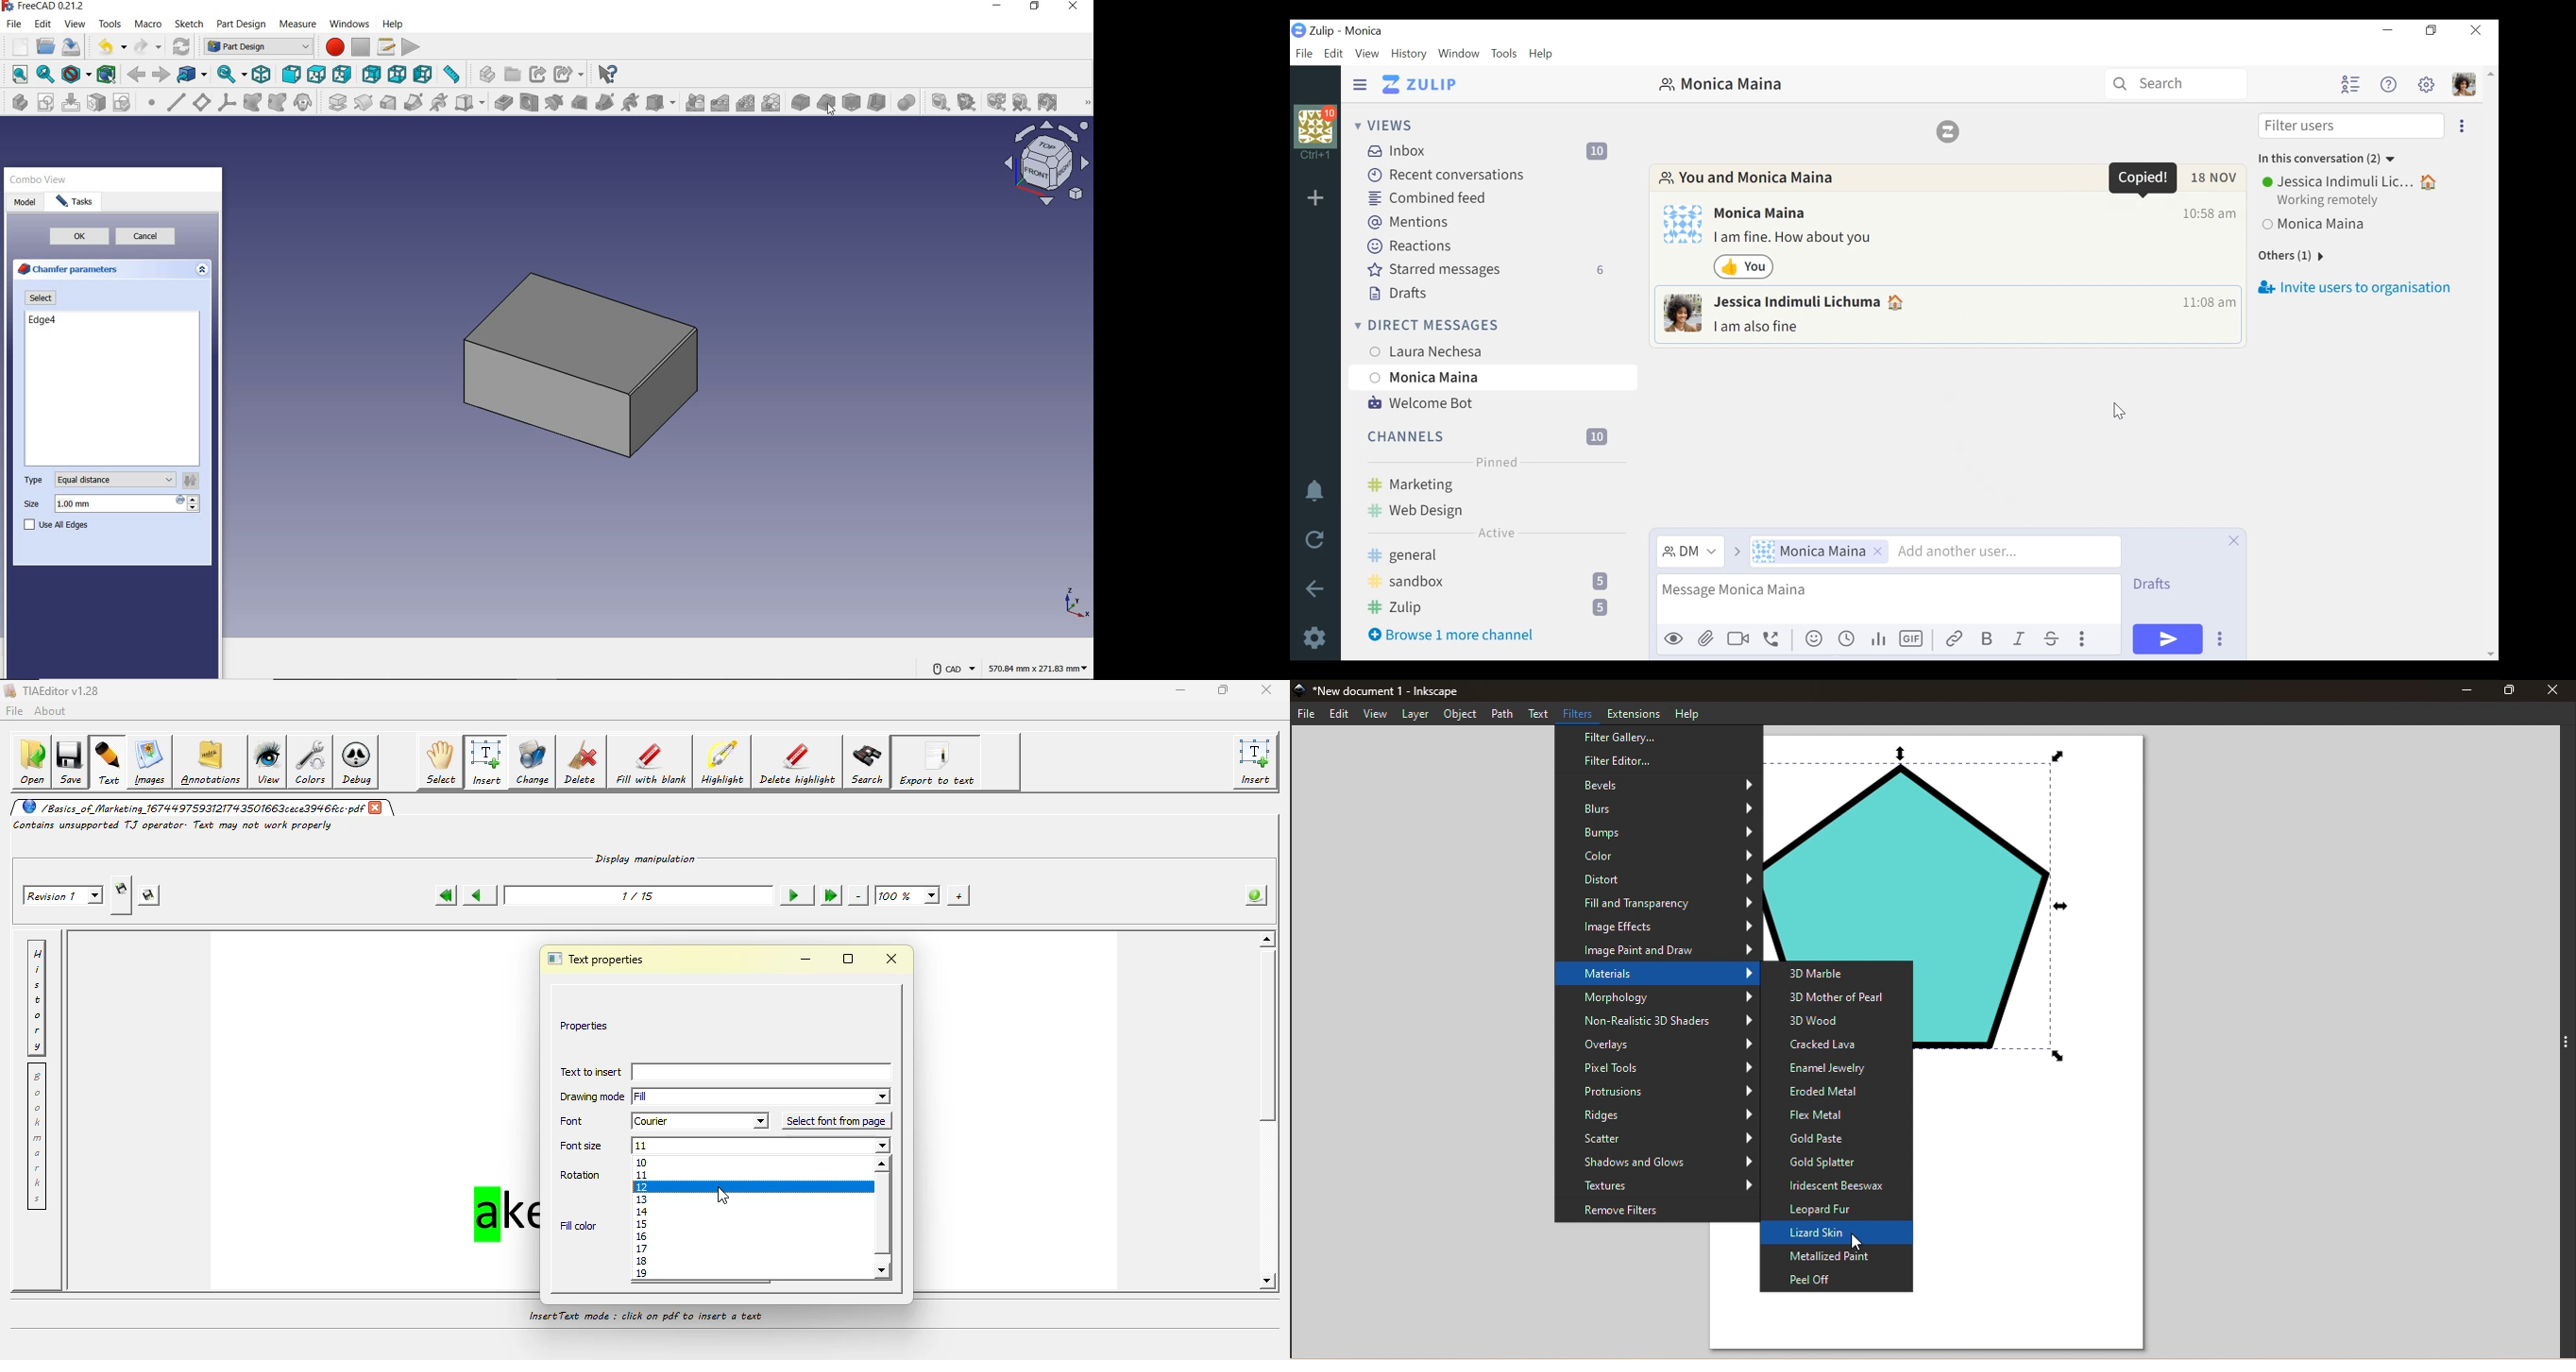 Image resolution: width=2576 pixels, height=1372 pixels. What do you see at coordinates (1834, 1280) in the screenshot?
I see `Peel Off` at bounding box center [1834, 1280].